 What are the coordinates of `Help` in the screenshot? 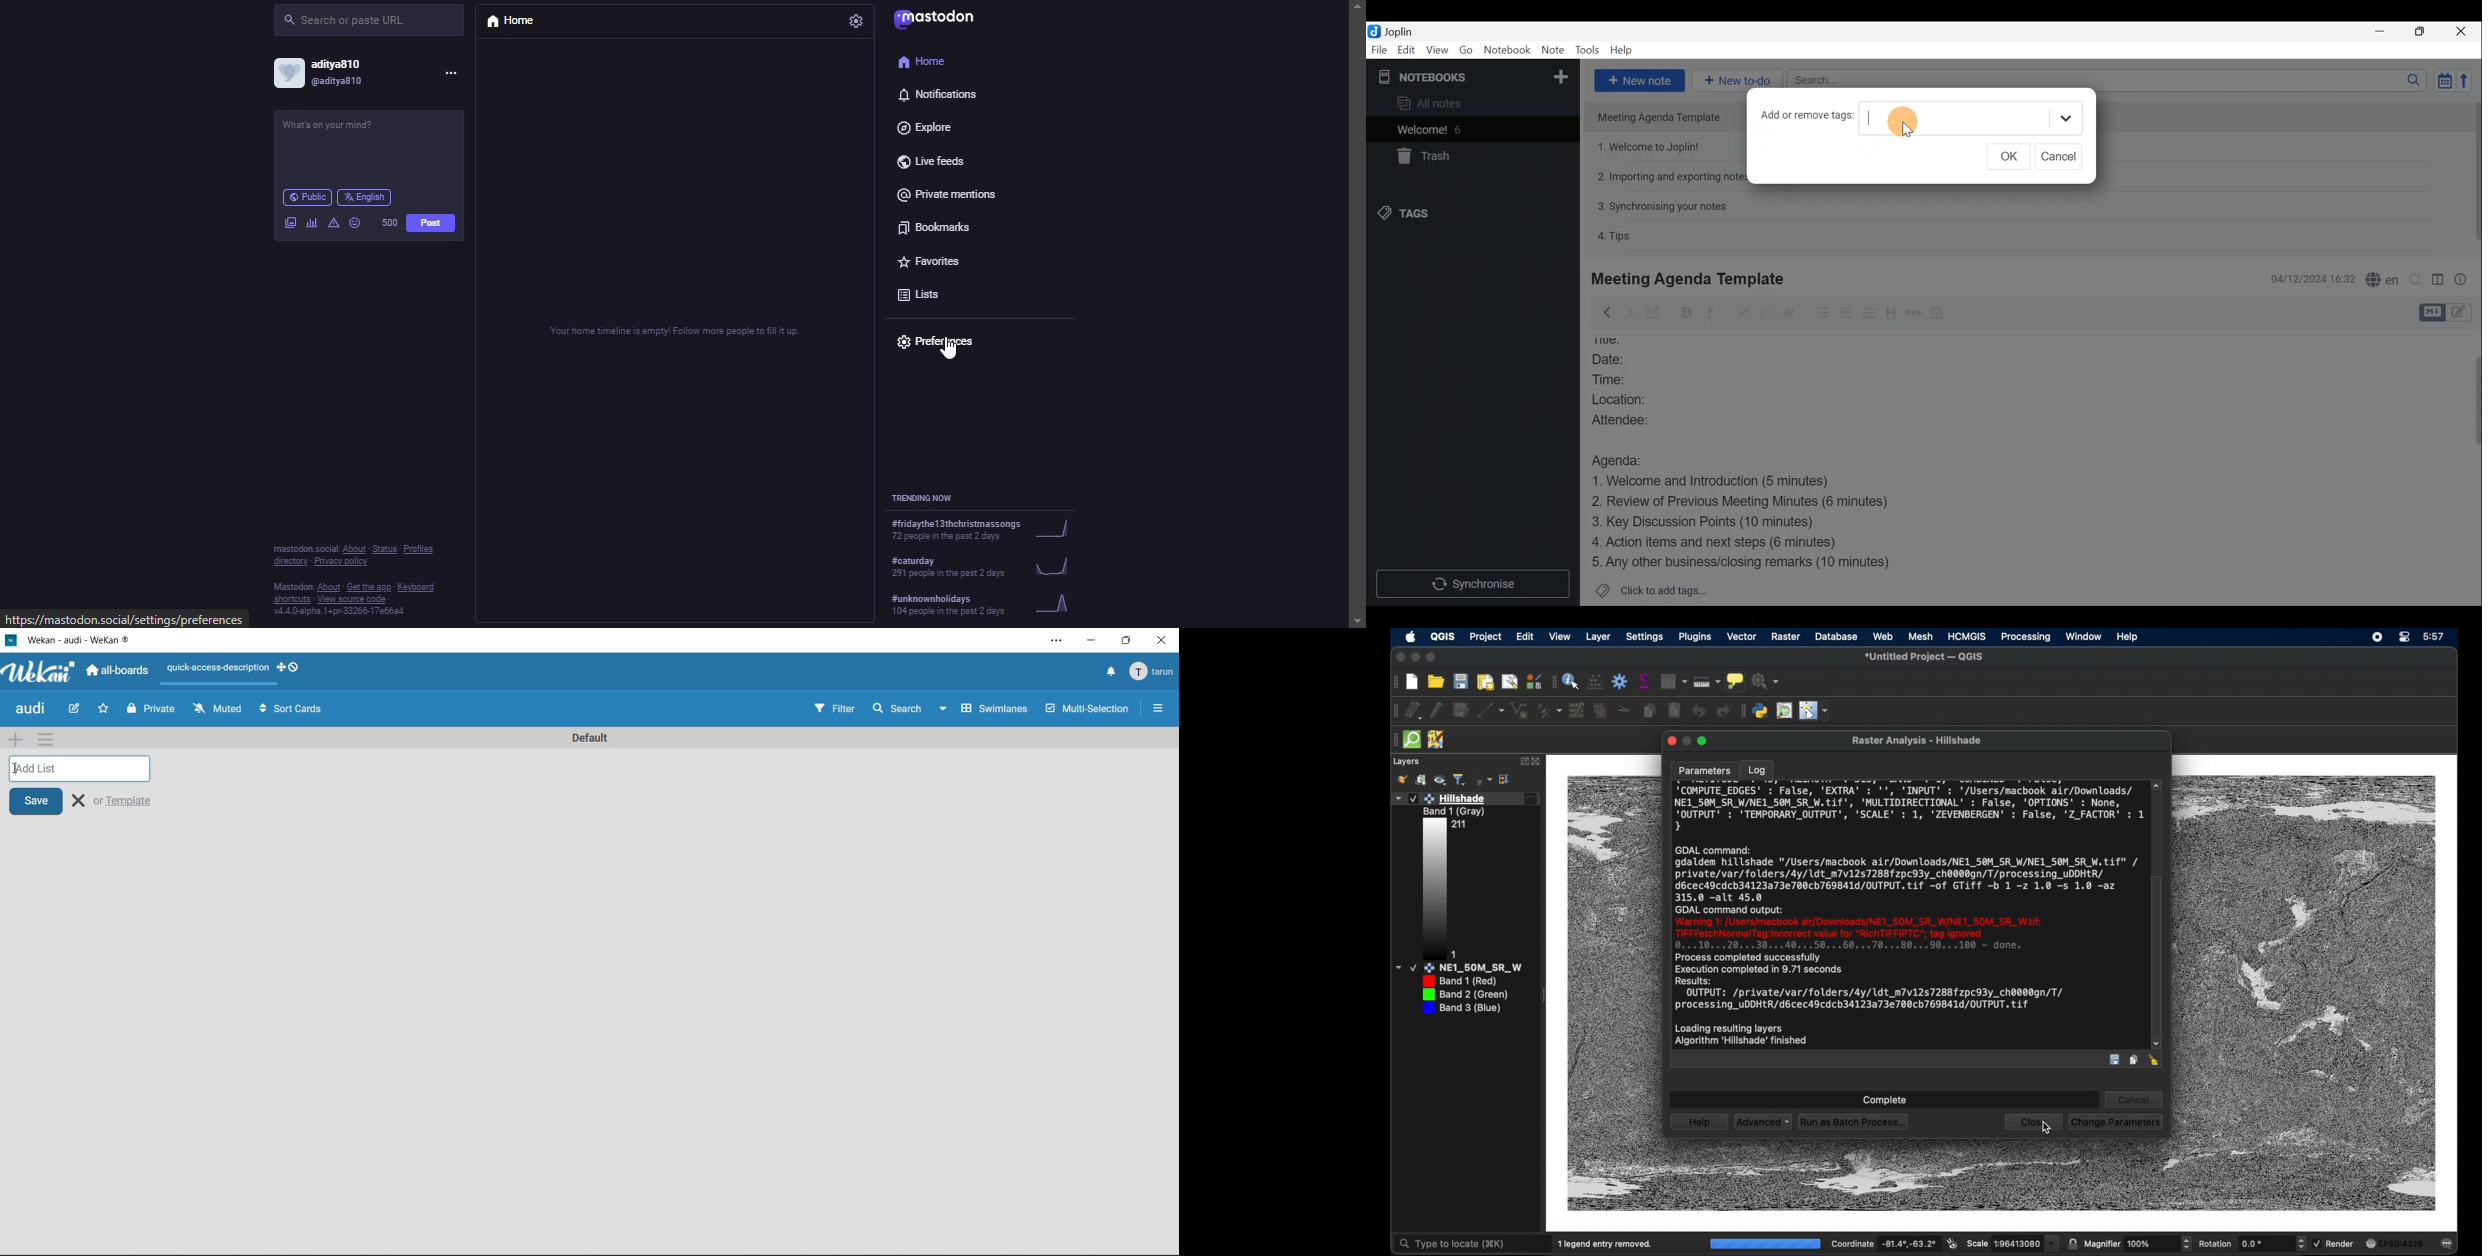 It's located at (1624, 50).